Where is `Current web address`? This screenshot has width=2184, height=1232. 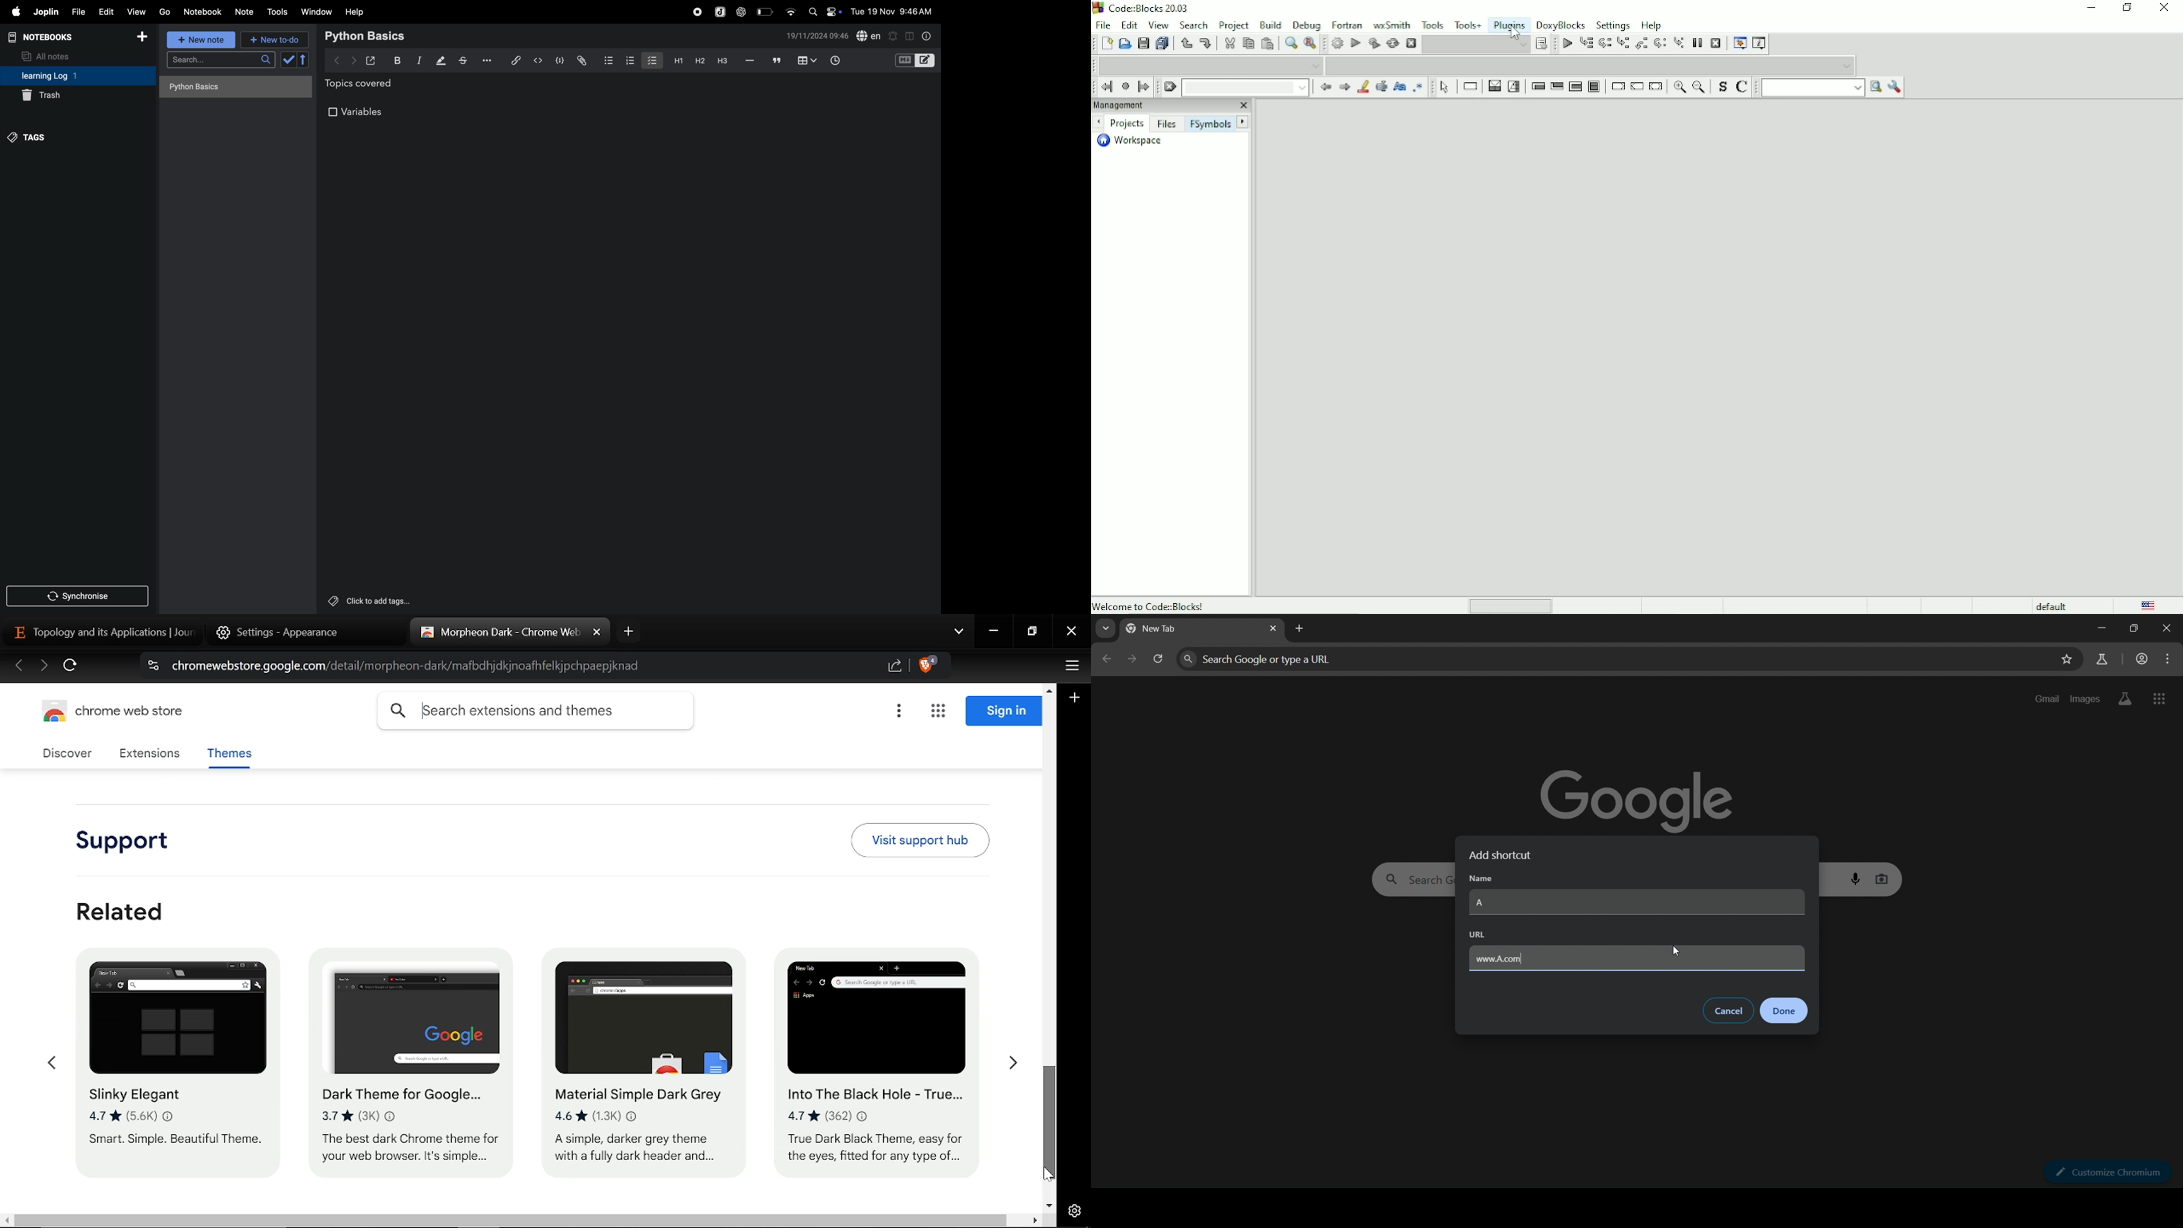
Current web address is located at coordinates (411, 666).